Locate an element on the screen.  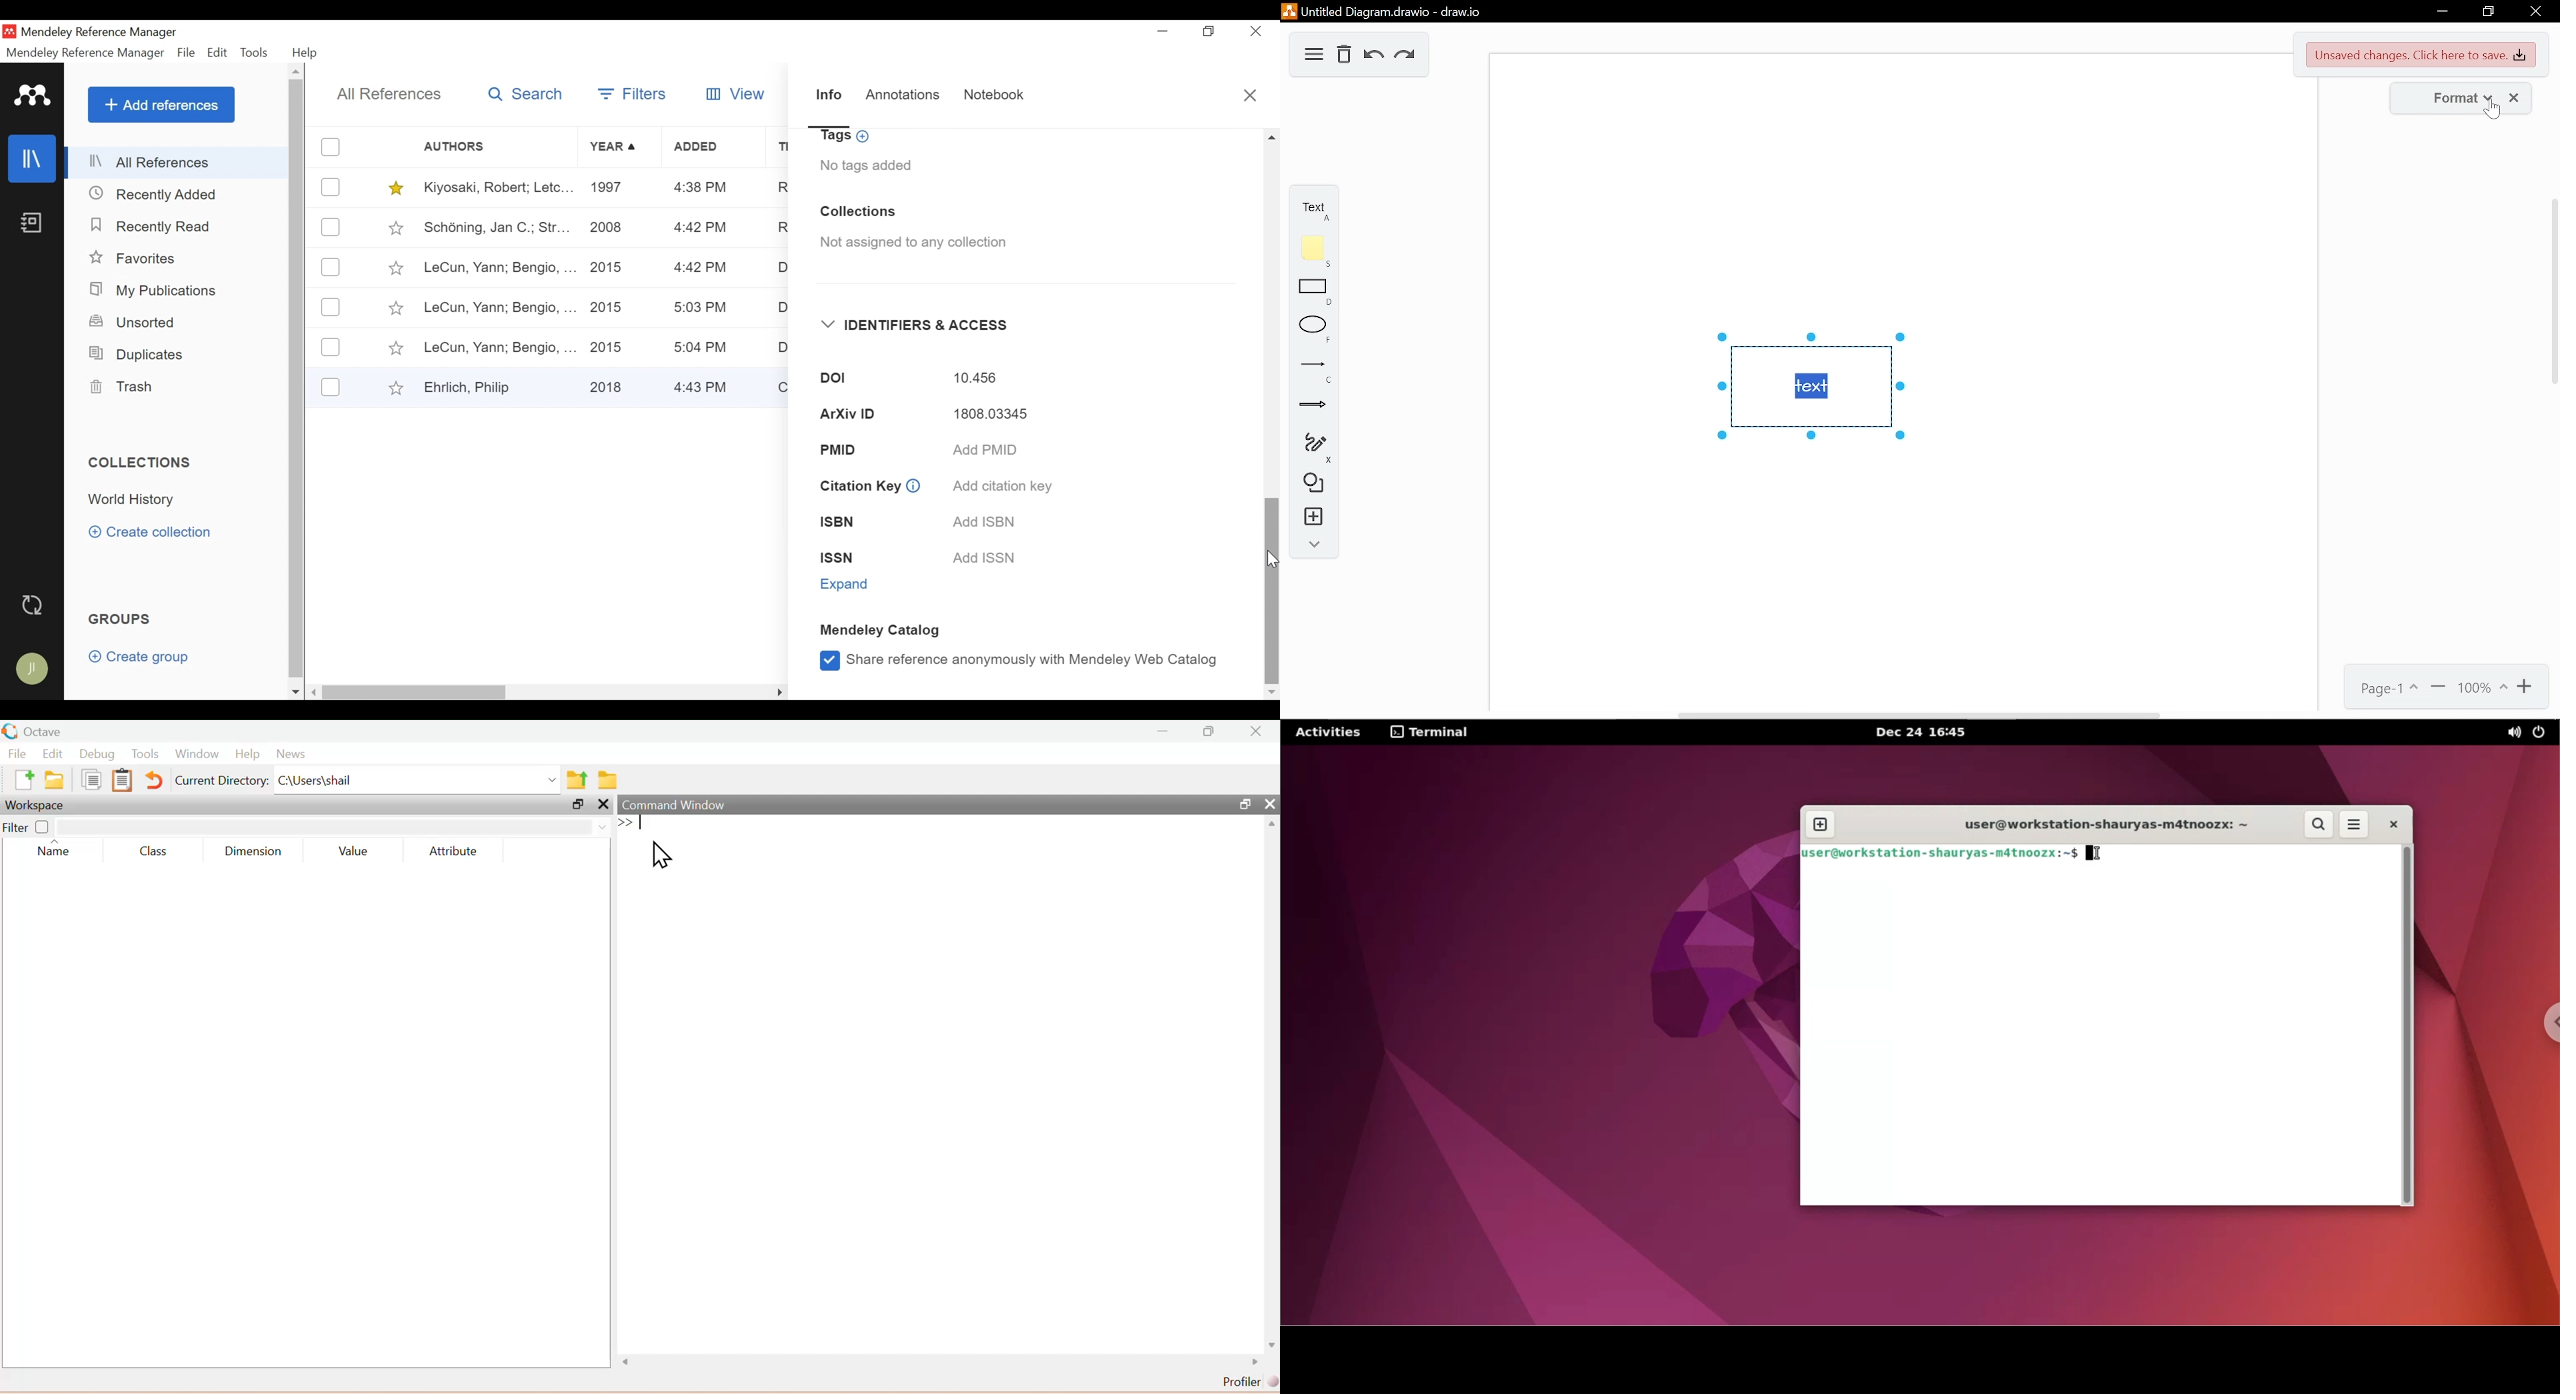
(un)select favorite is located at coordinates (393, 227).